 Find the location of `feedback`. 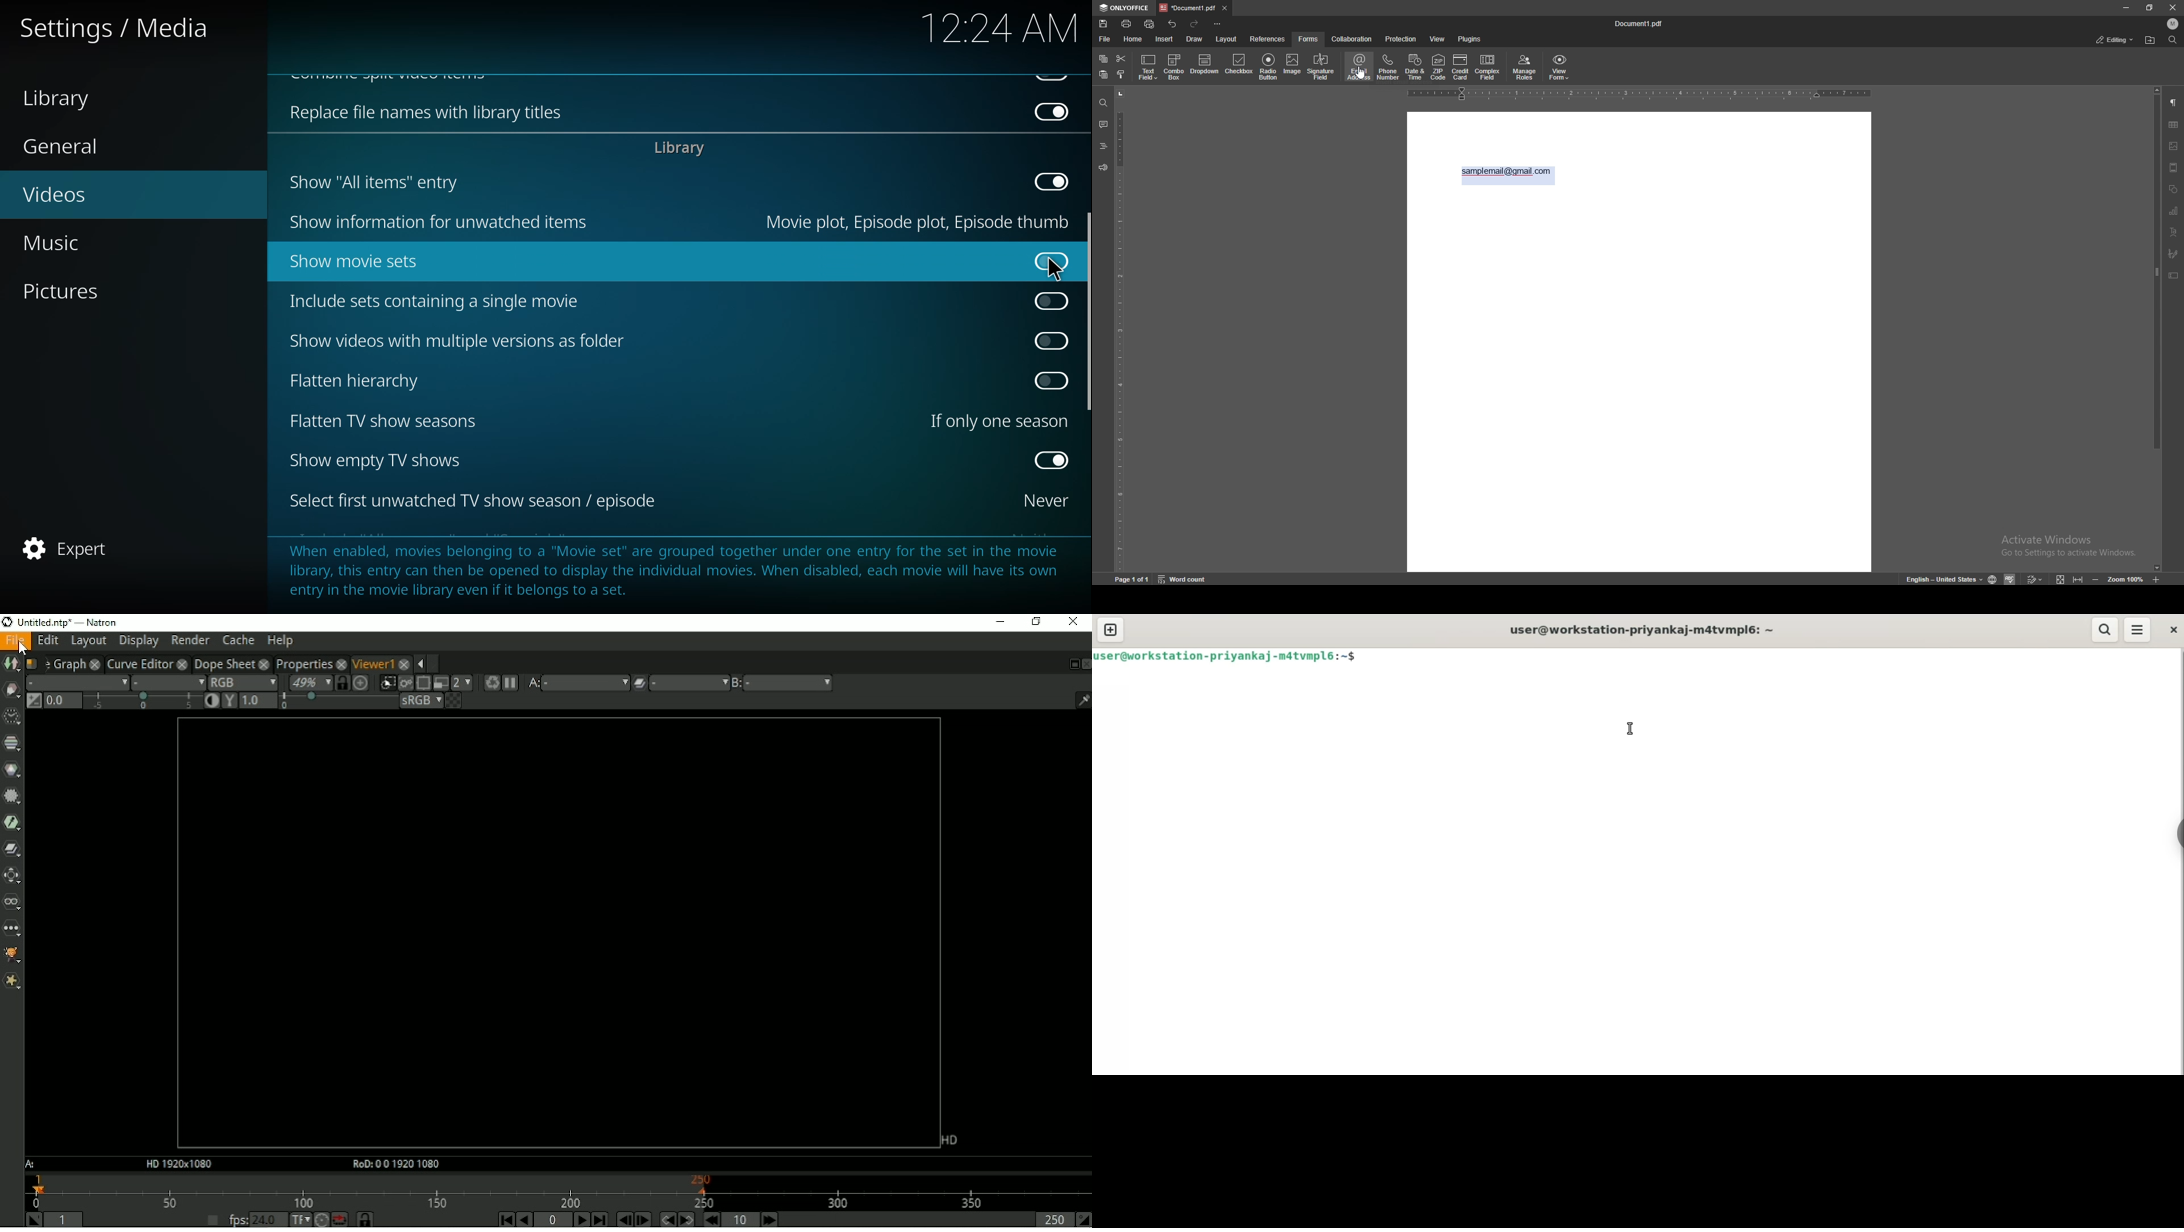

feedback is located at coordinates (1103, 168).